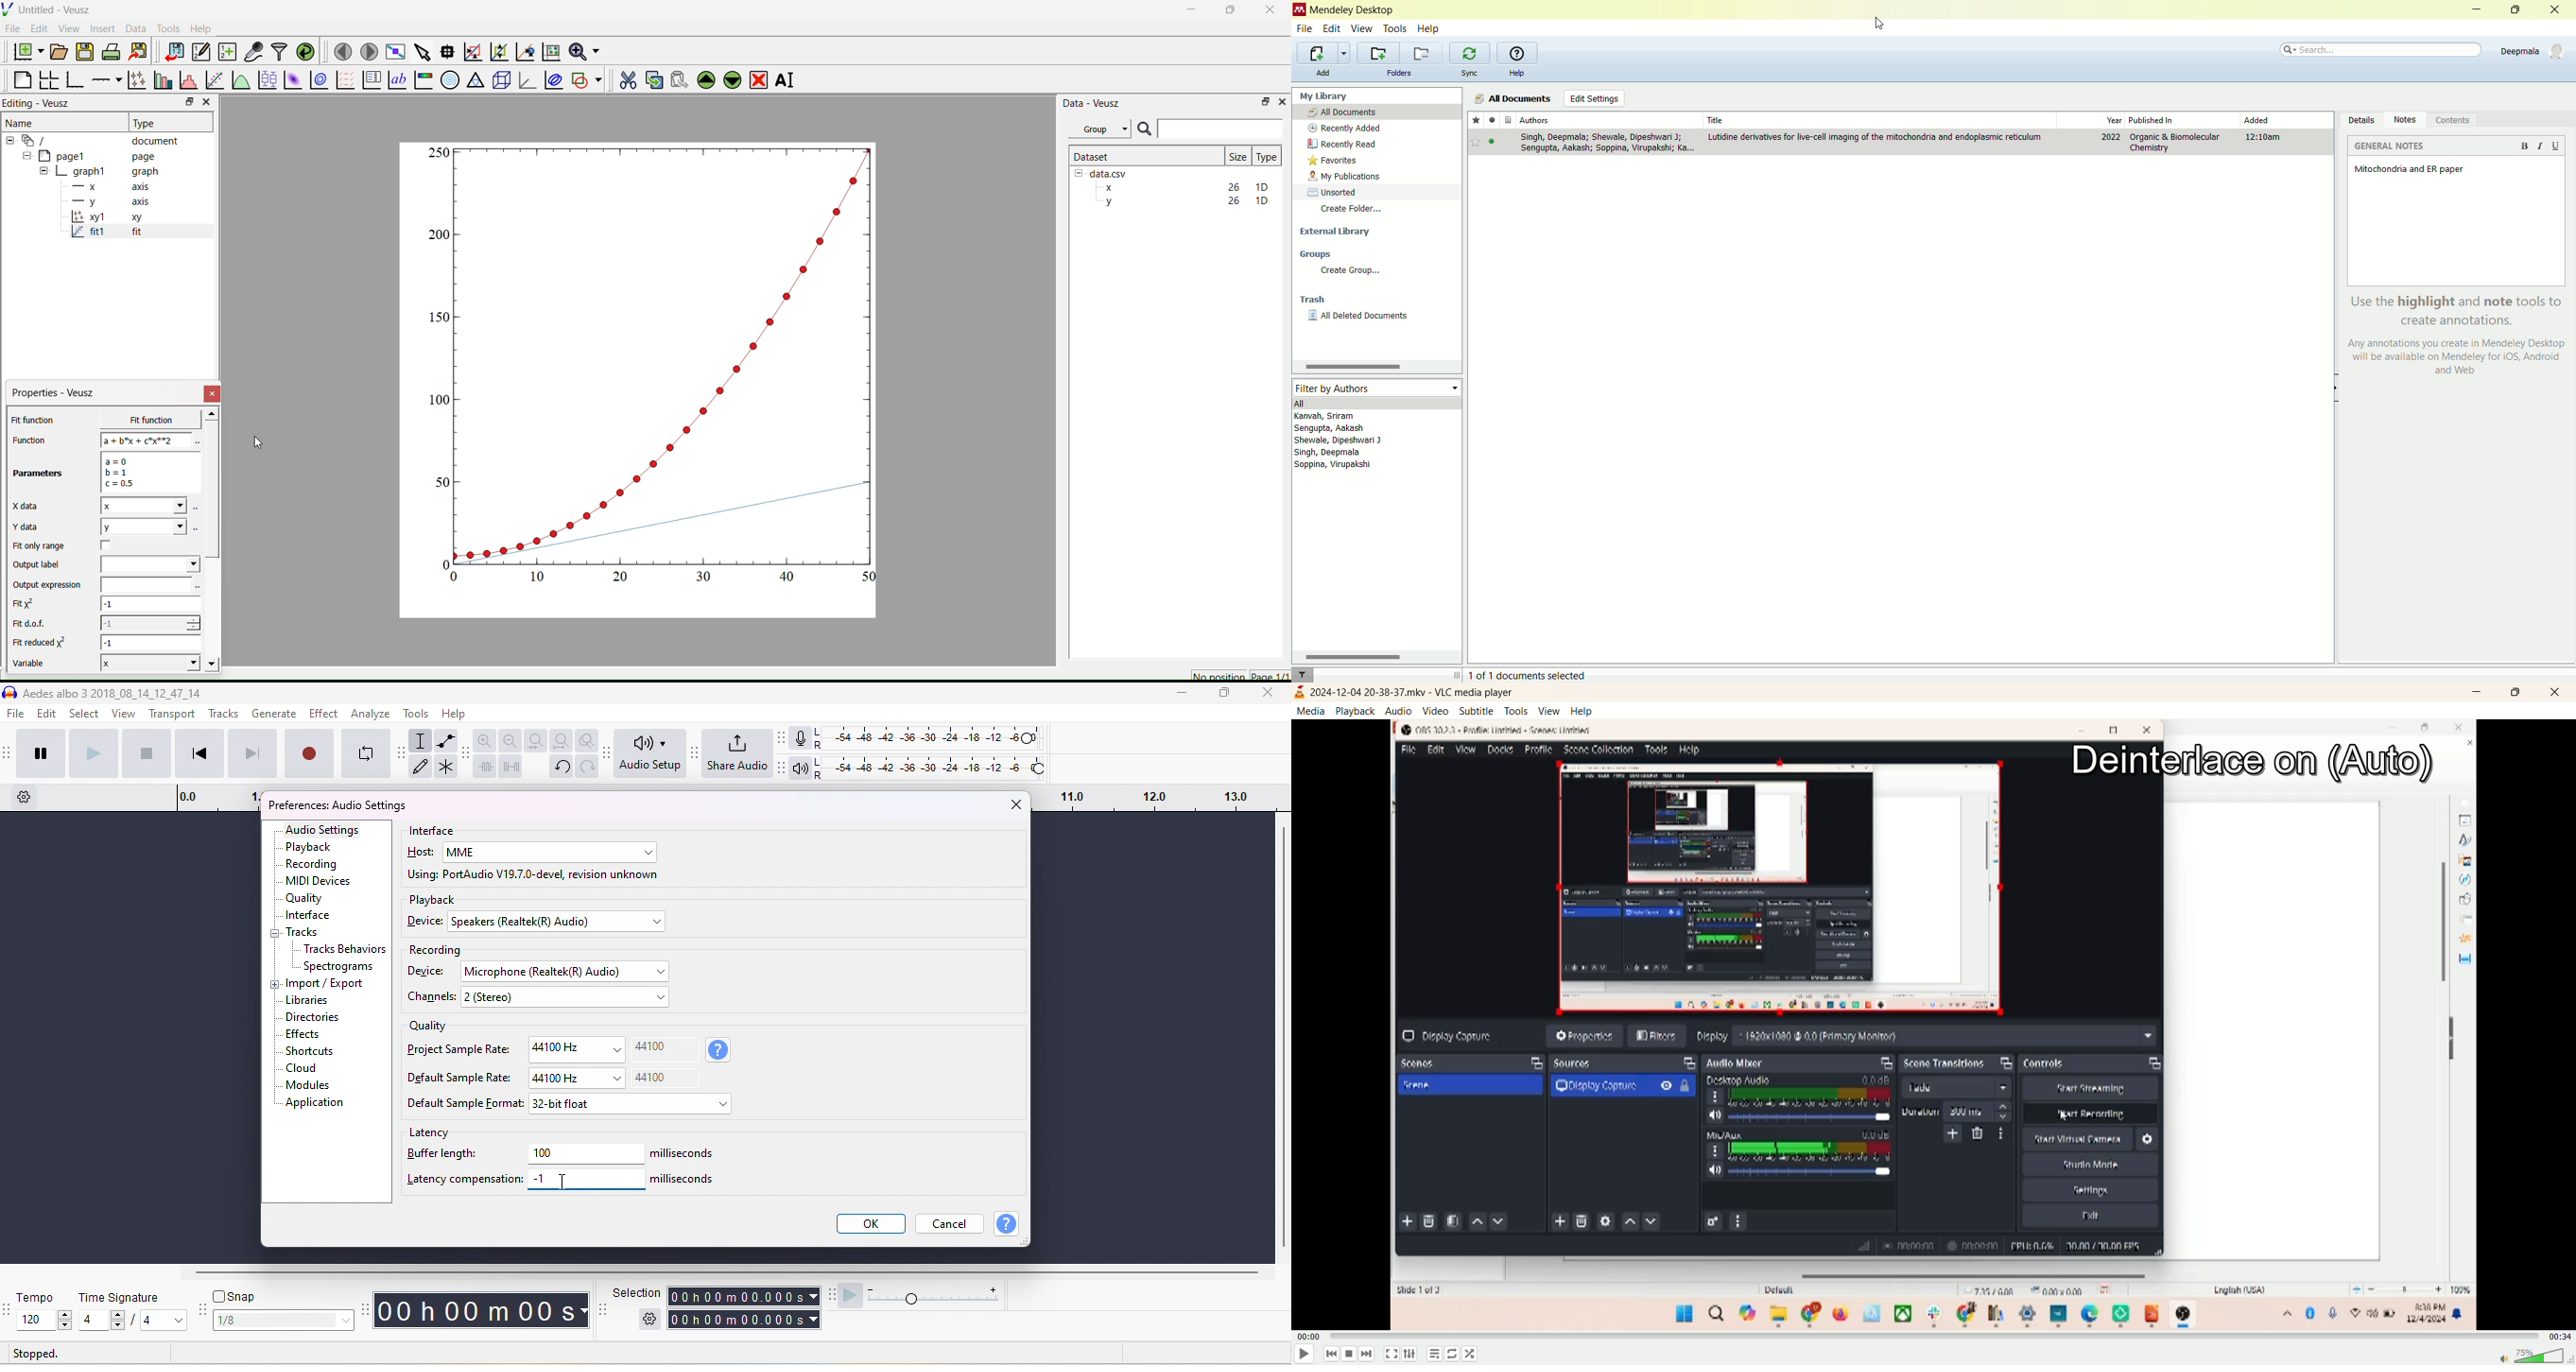 This screenshot has height=1372, width=2576. Describe the element at coordinates (105, 28) in the screenshot. I see `Insert` at that location.